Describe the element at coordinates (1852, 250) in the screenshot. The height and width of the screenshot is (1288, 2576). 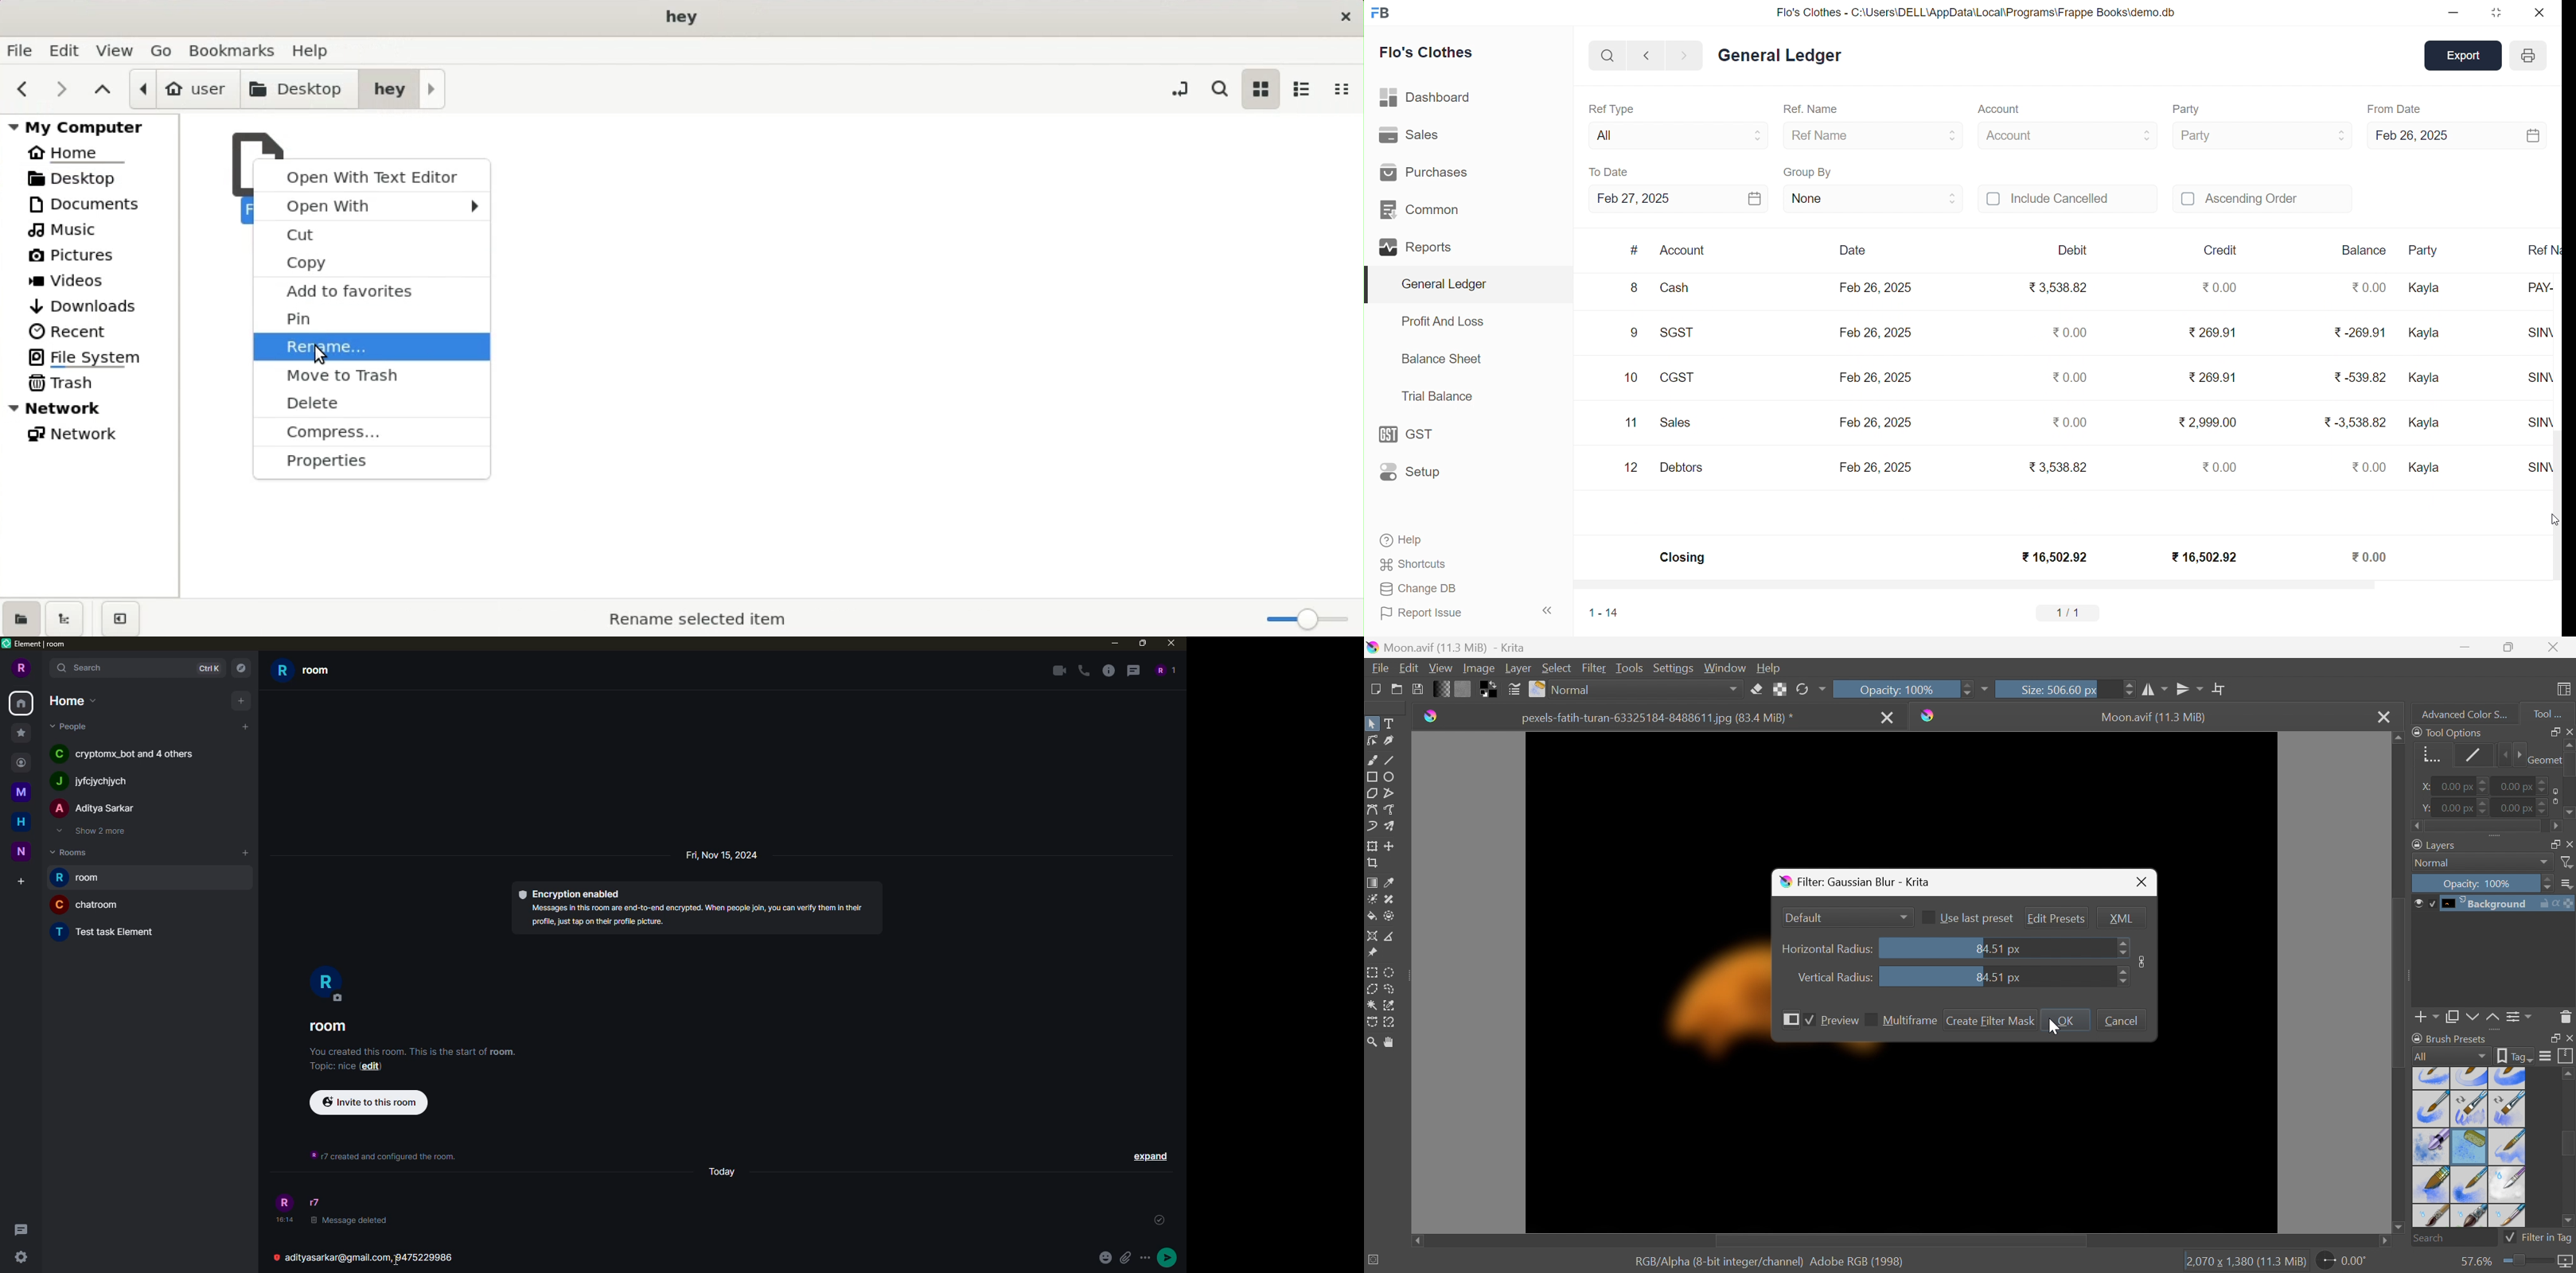
I see `Date` at that location.